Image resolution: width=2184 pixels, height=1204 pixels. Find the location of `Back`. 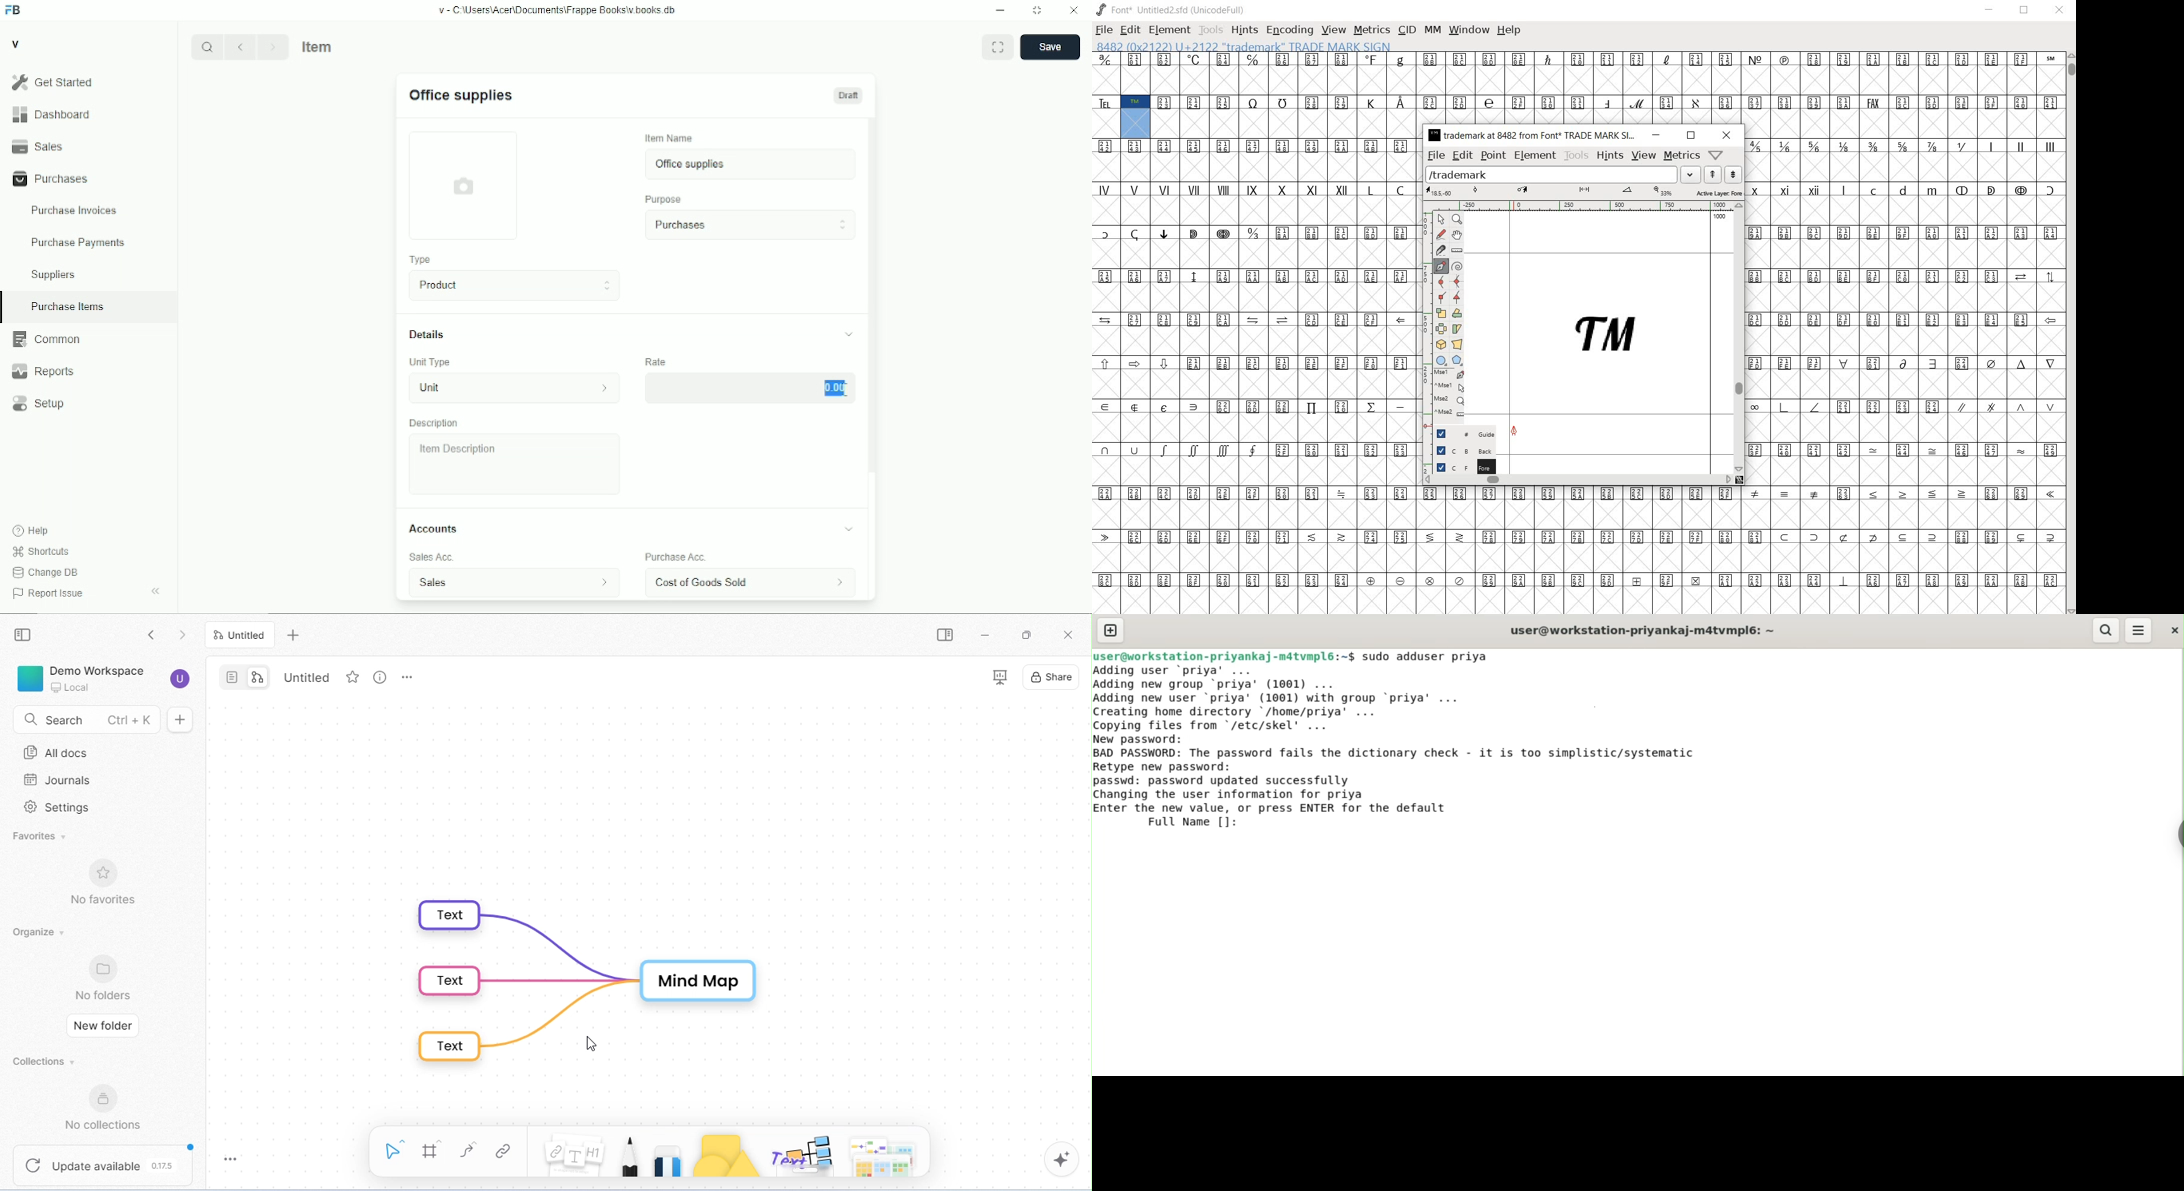

Back is located at coordinates (239, 46).